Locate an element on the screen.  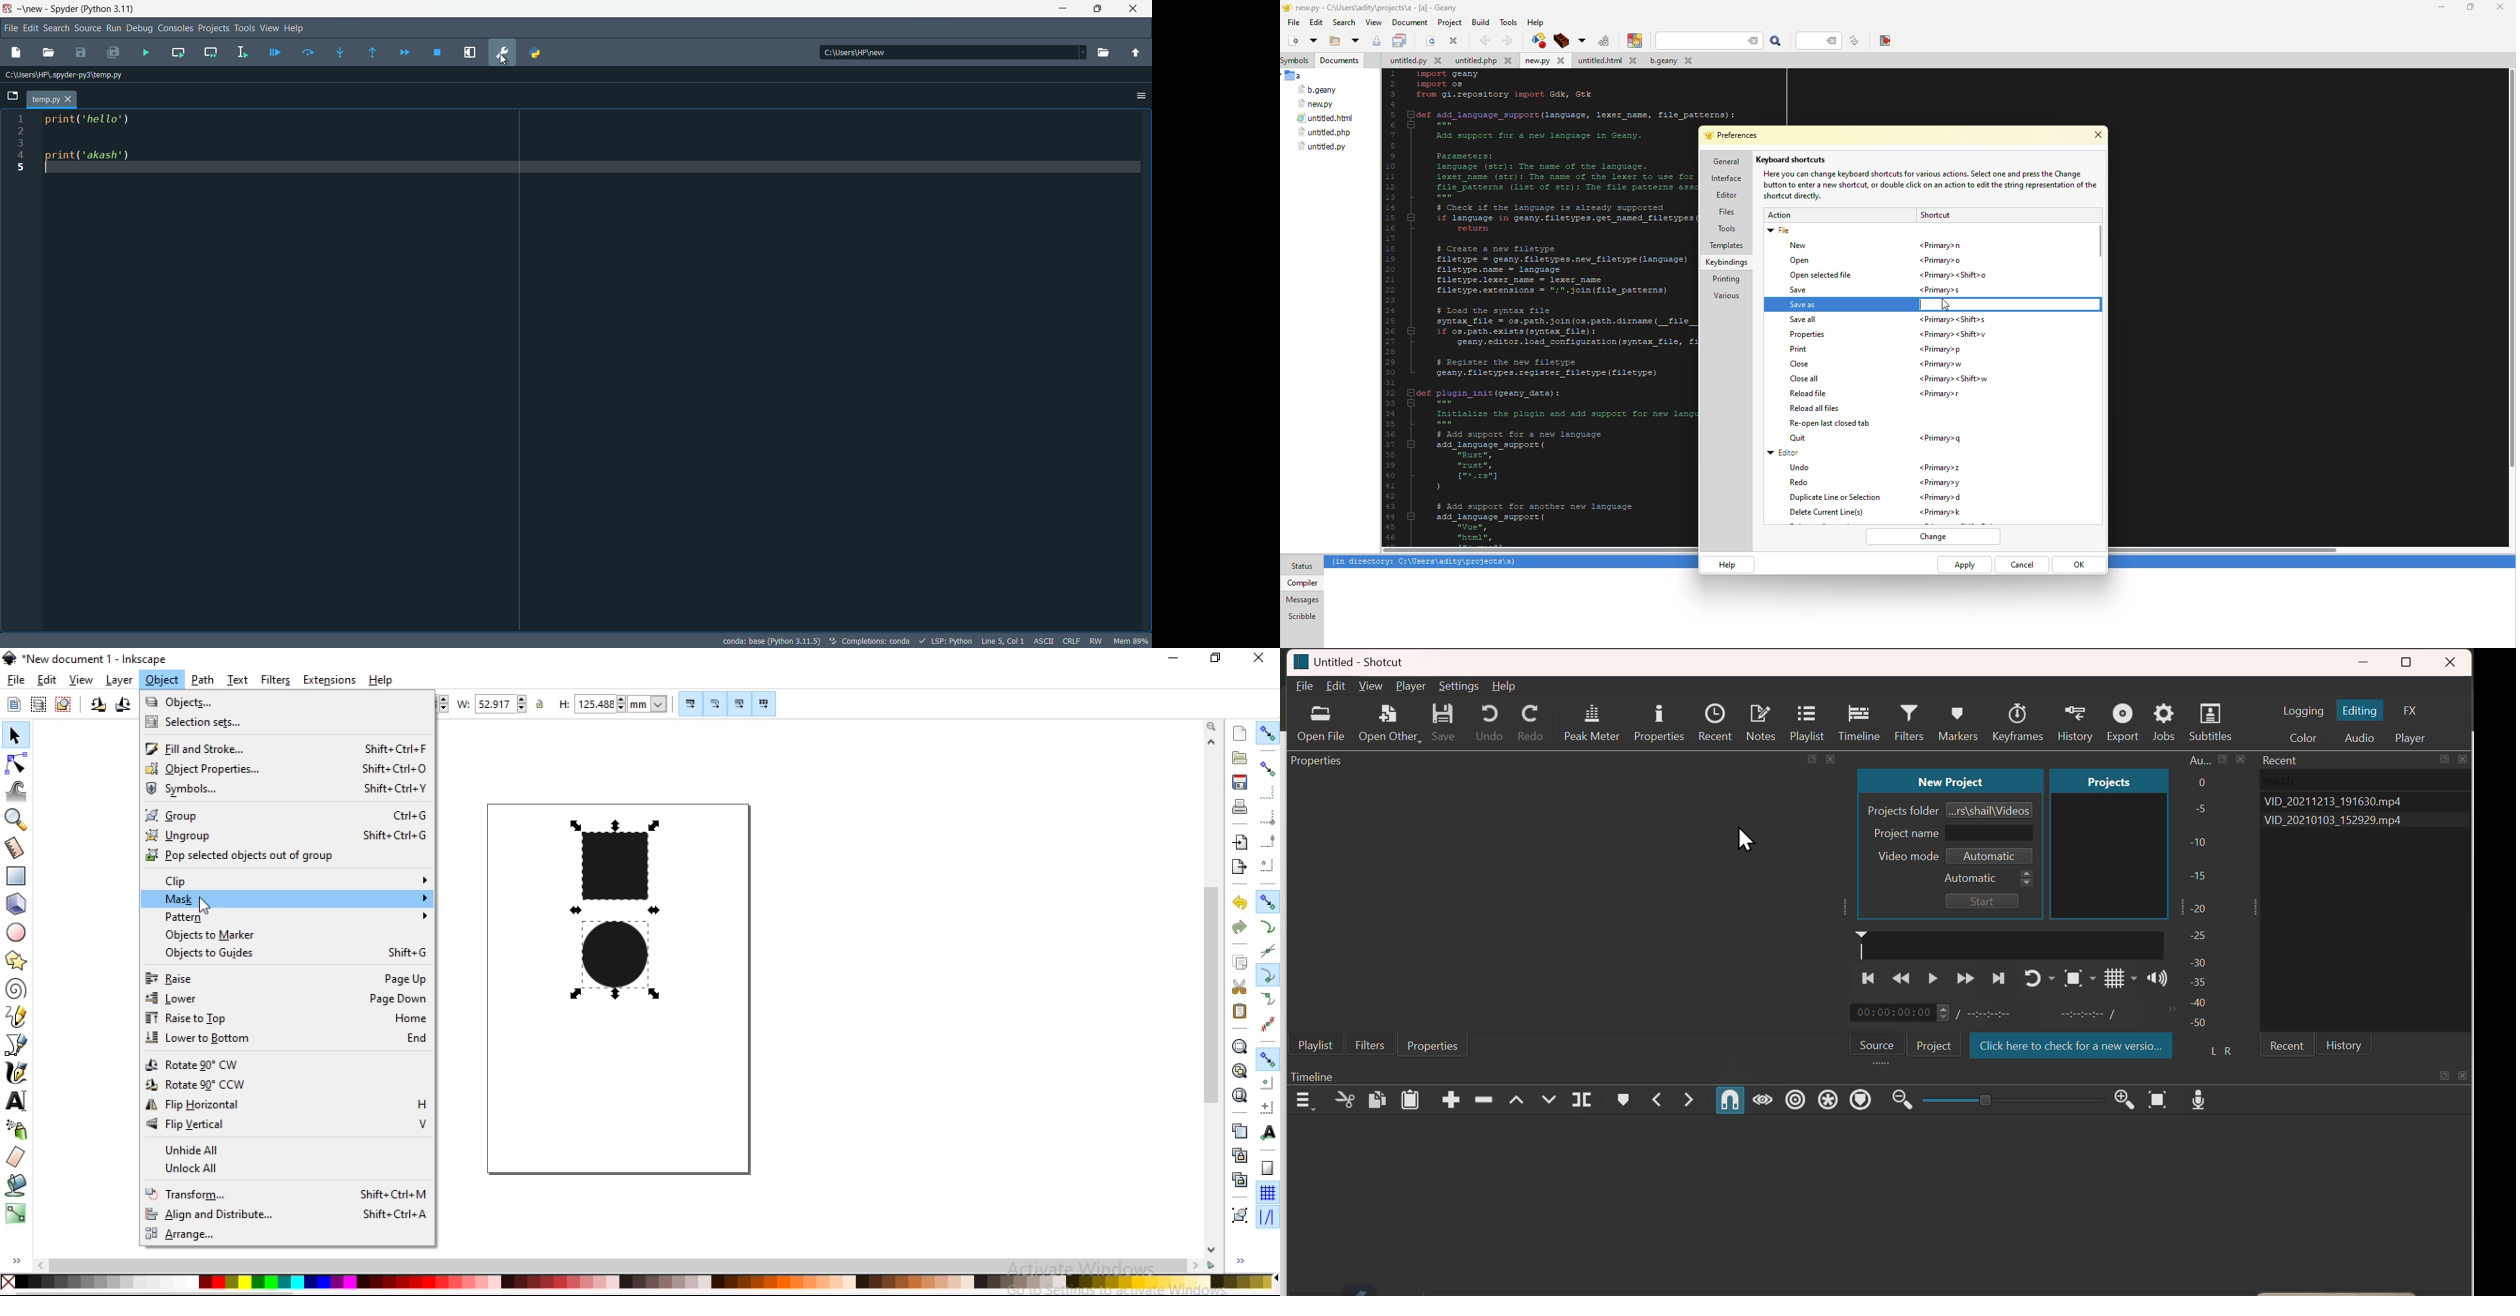
search menu is located at coordinates (57, 28).